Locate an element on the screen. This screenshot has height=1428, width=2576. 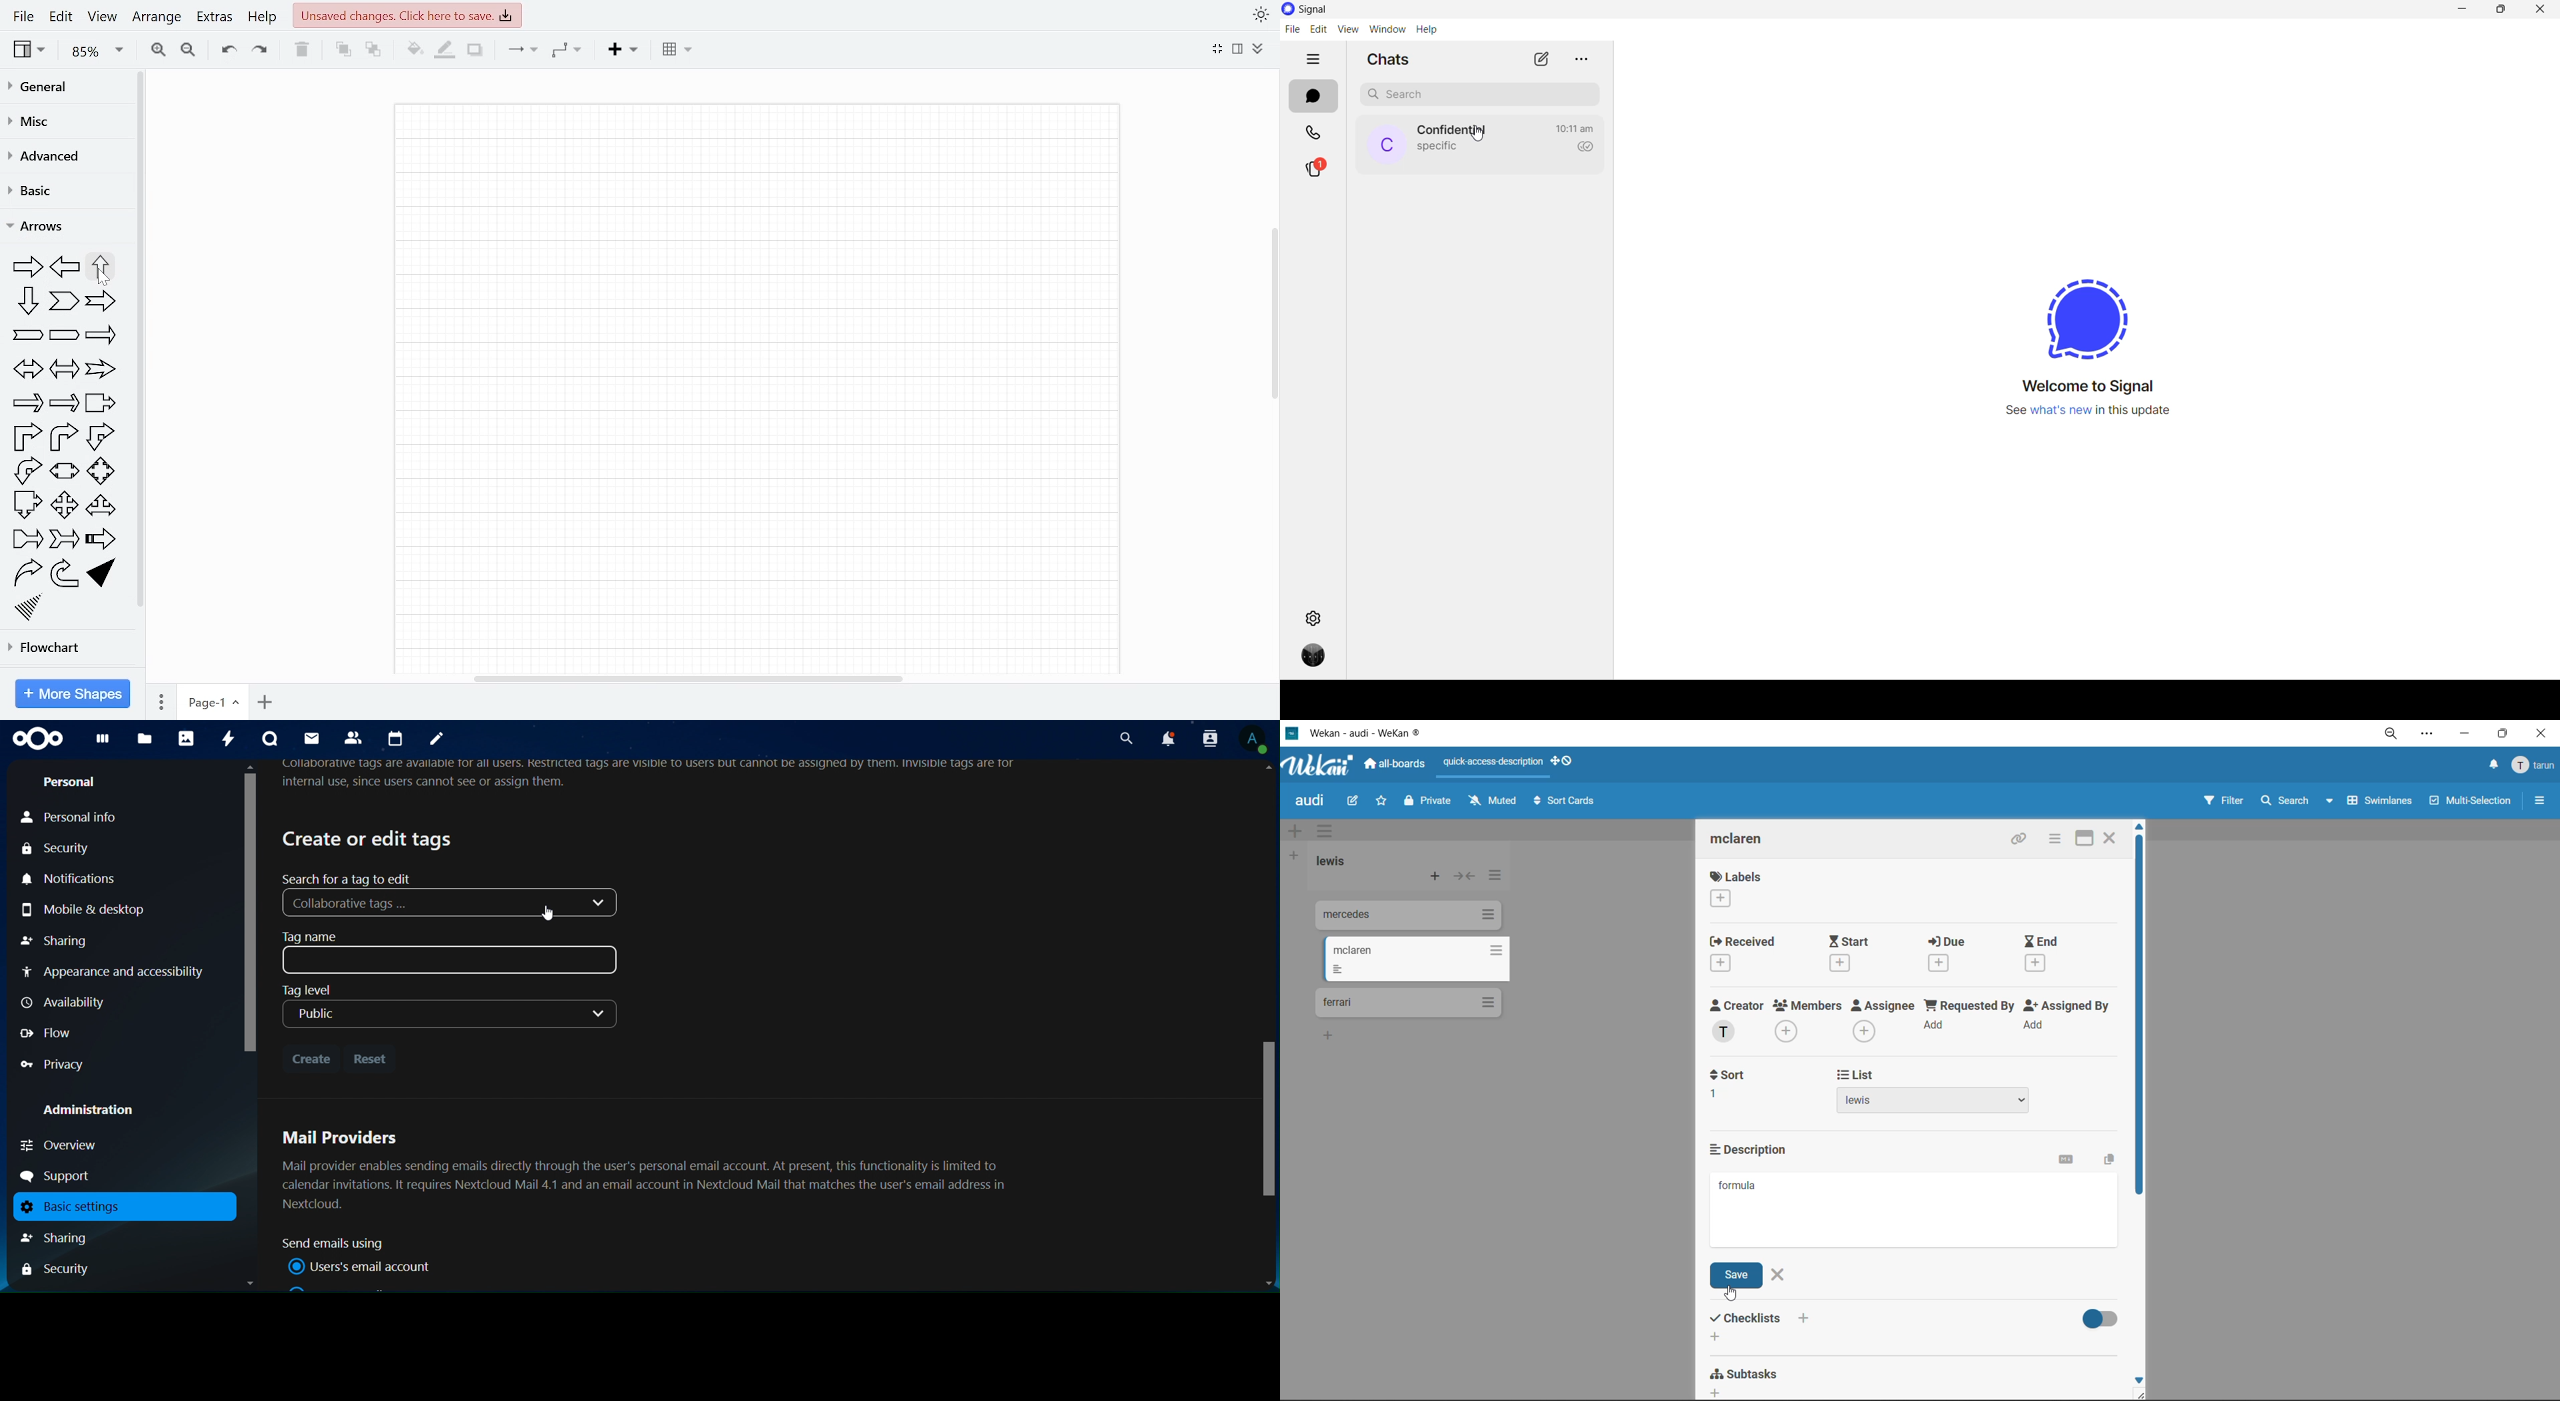
view is located at coordinates (1346, 31).